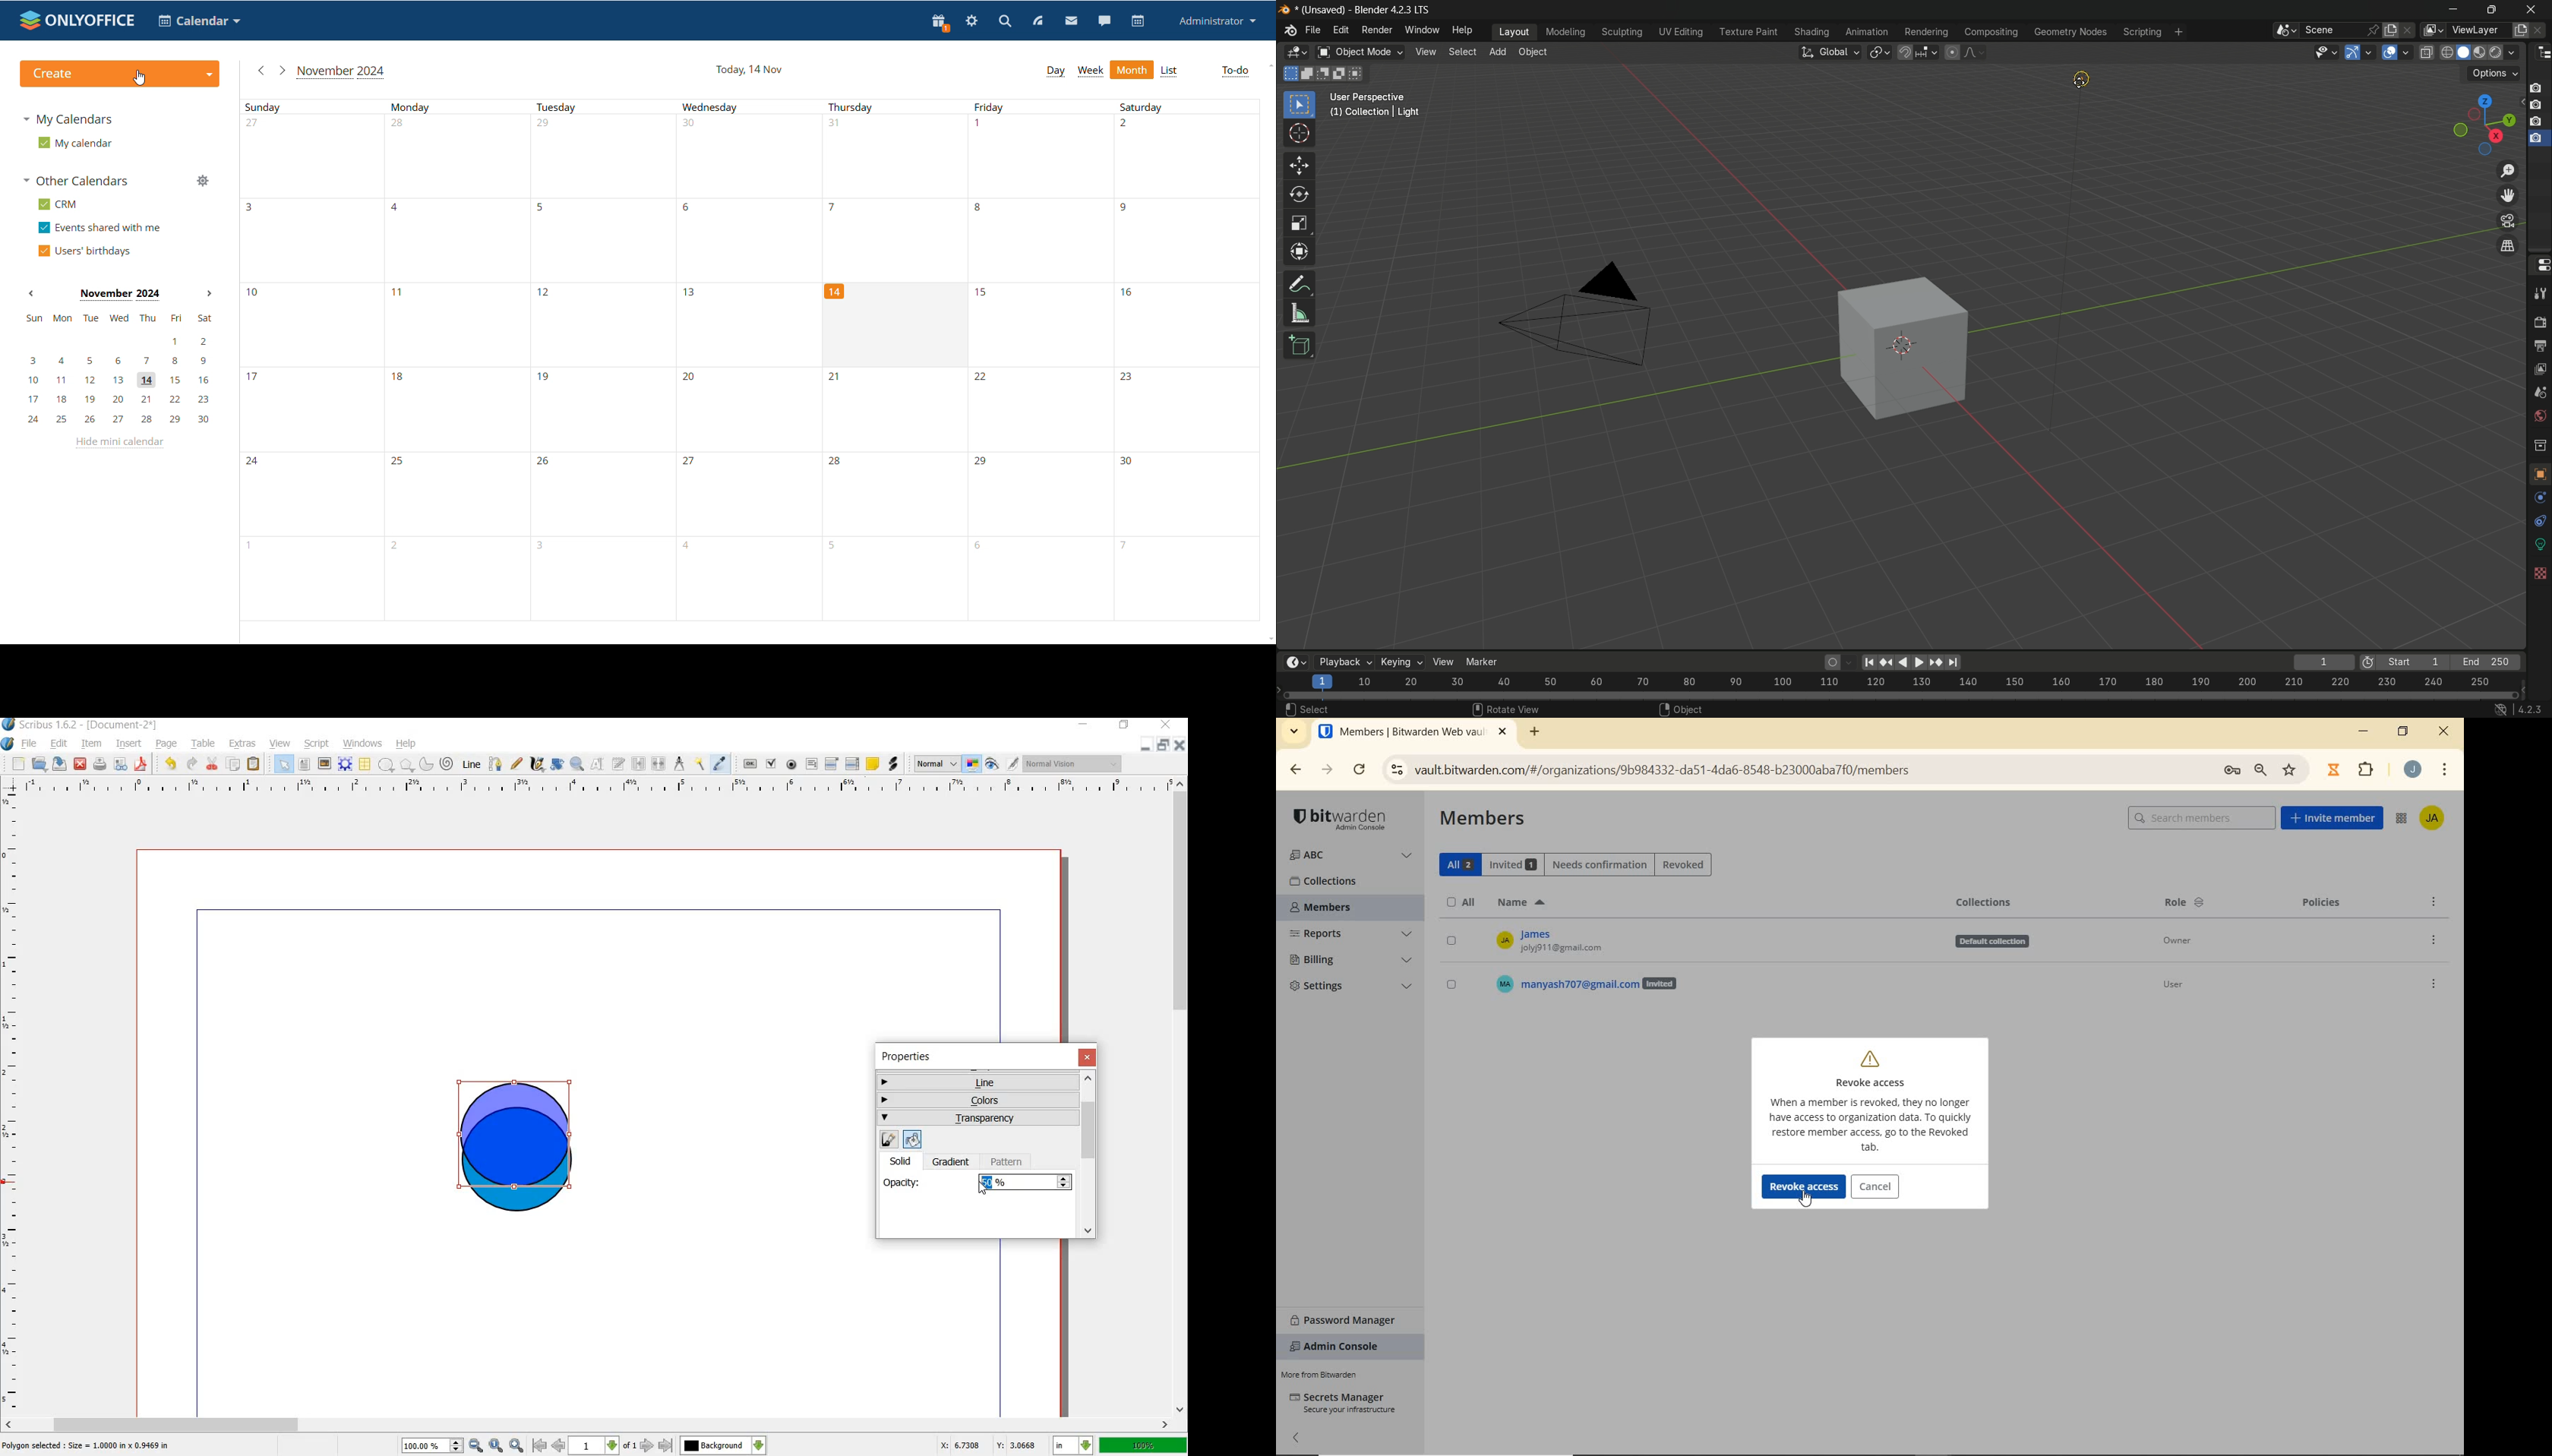 This screenshot has height=1456, width=2576. What do you see at coordinates (831, 764) in the screenshot?
I see `pdf combo box` at bounding box center [831, 764].